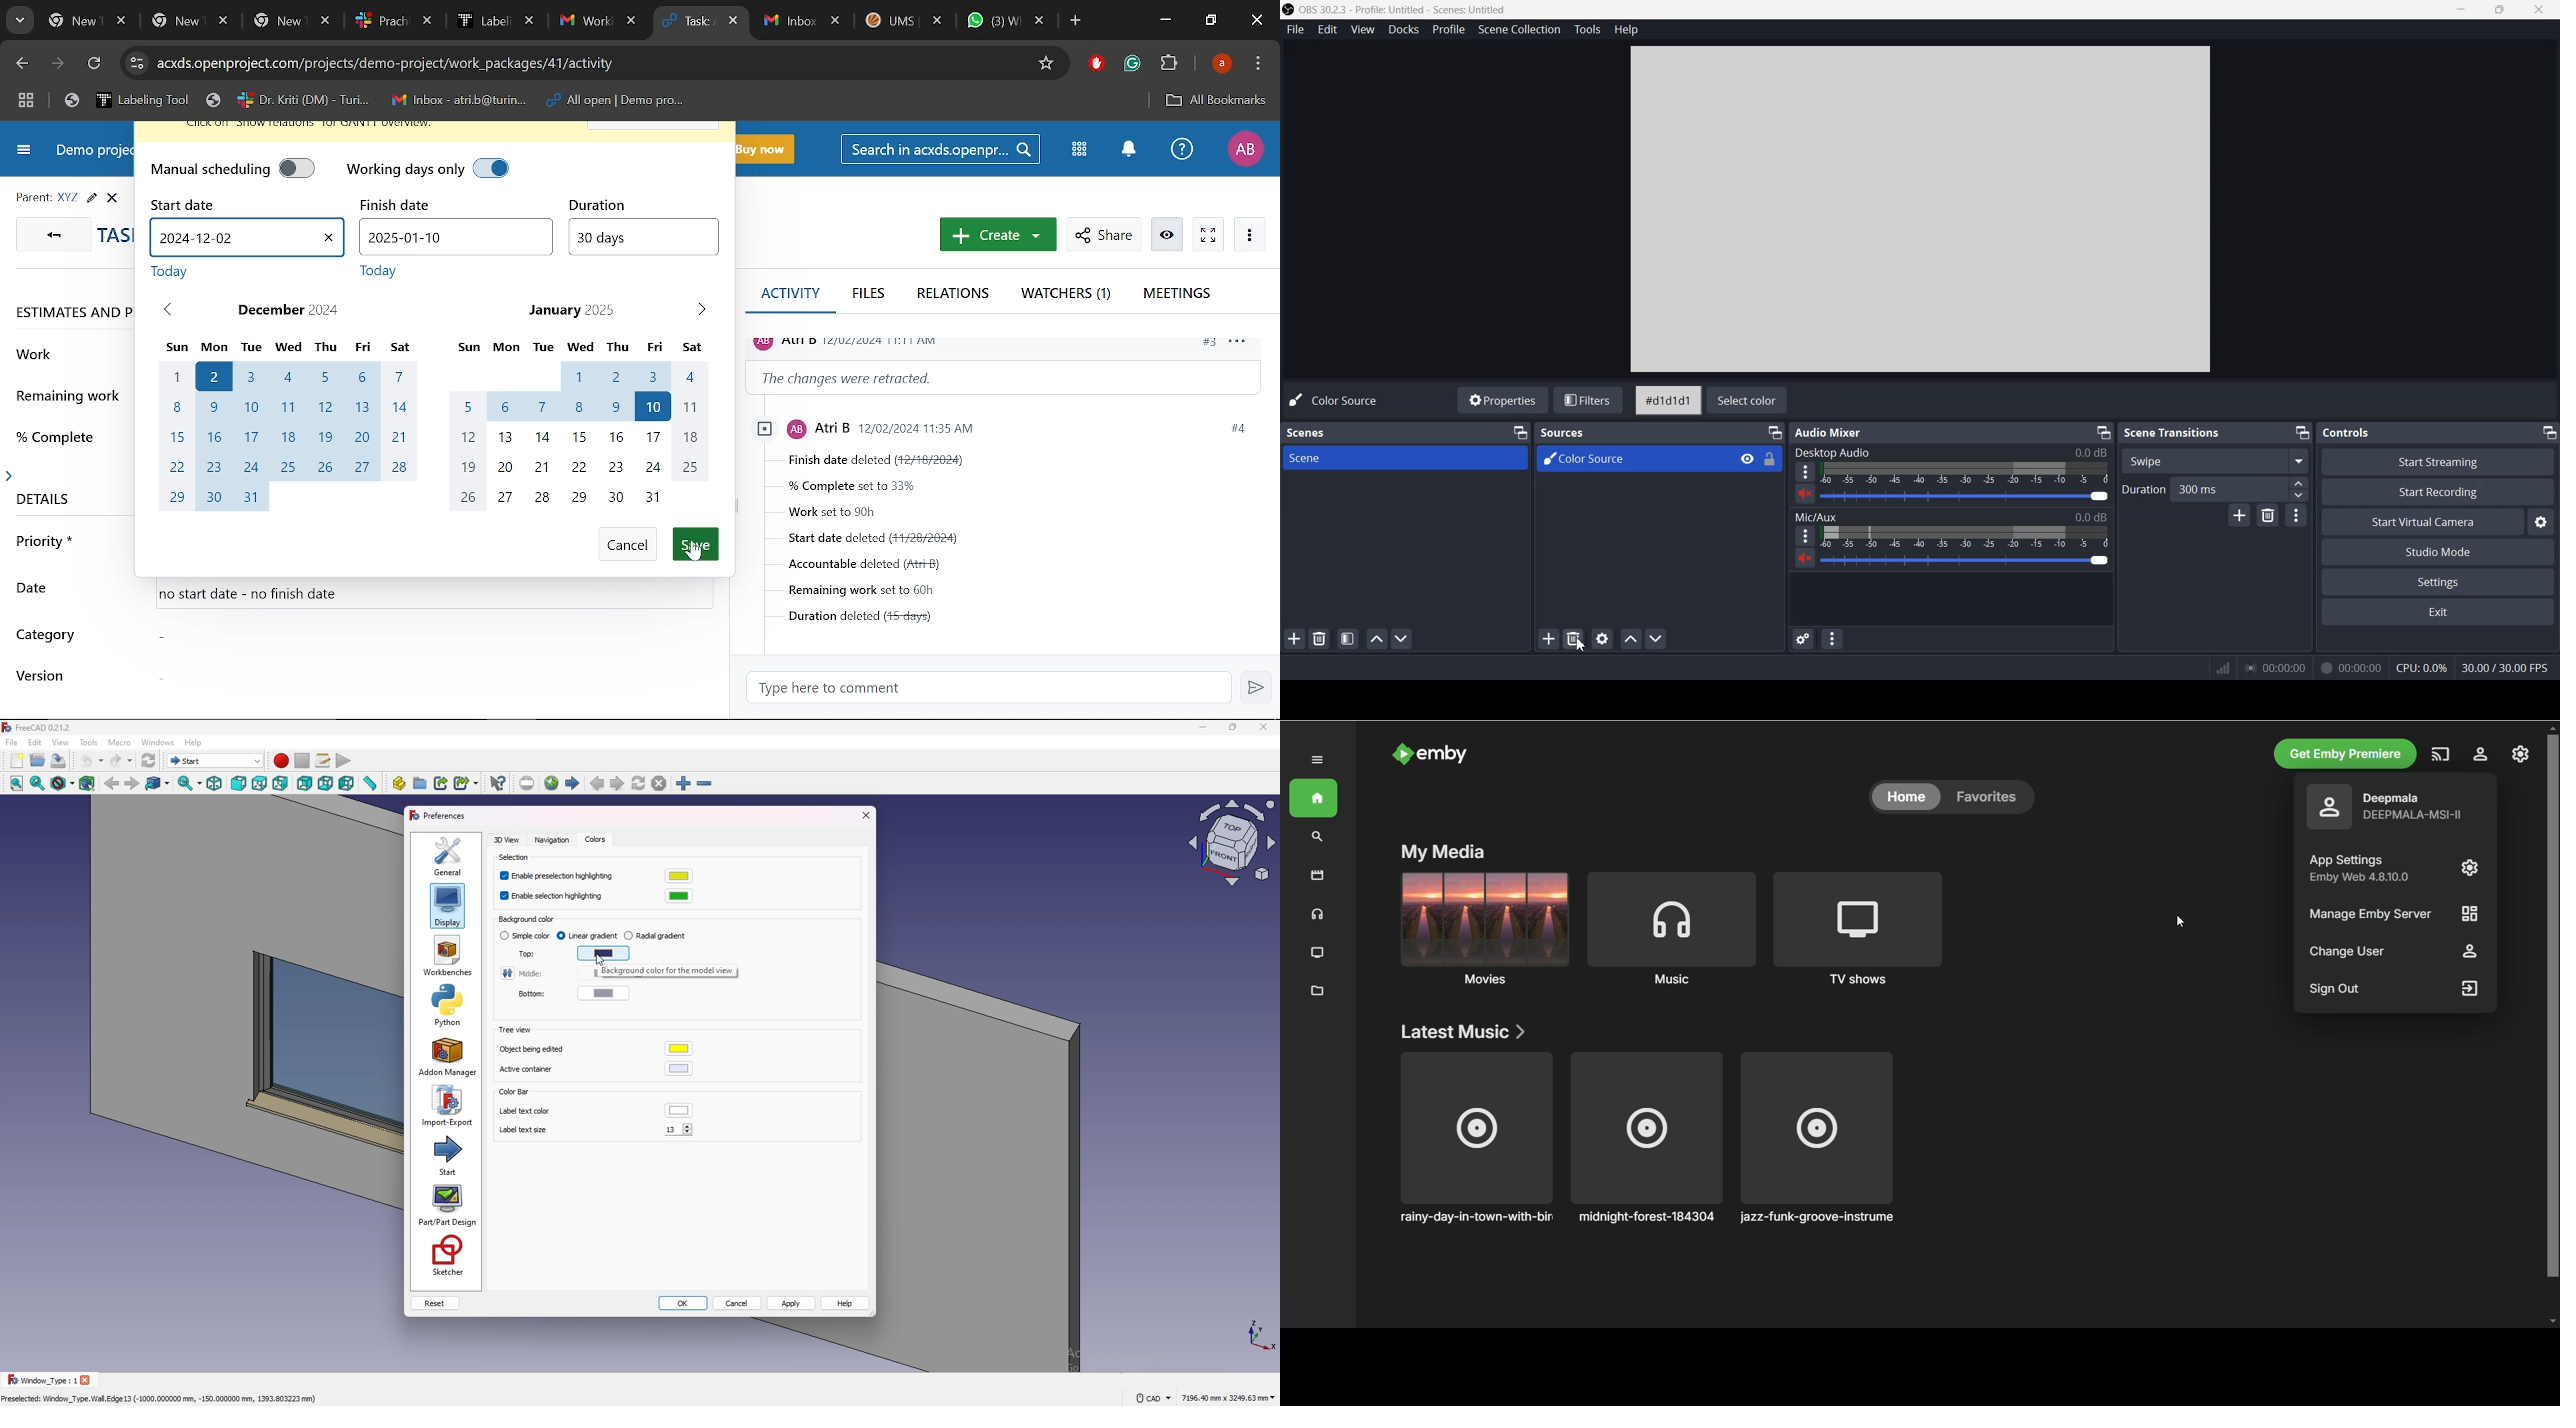  I want to click on radial gradient, so click(656, 936).